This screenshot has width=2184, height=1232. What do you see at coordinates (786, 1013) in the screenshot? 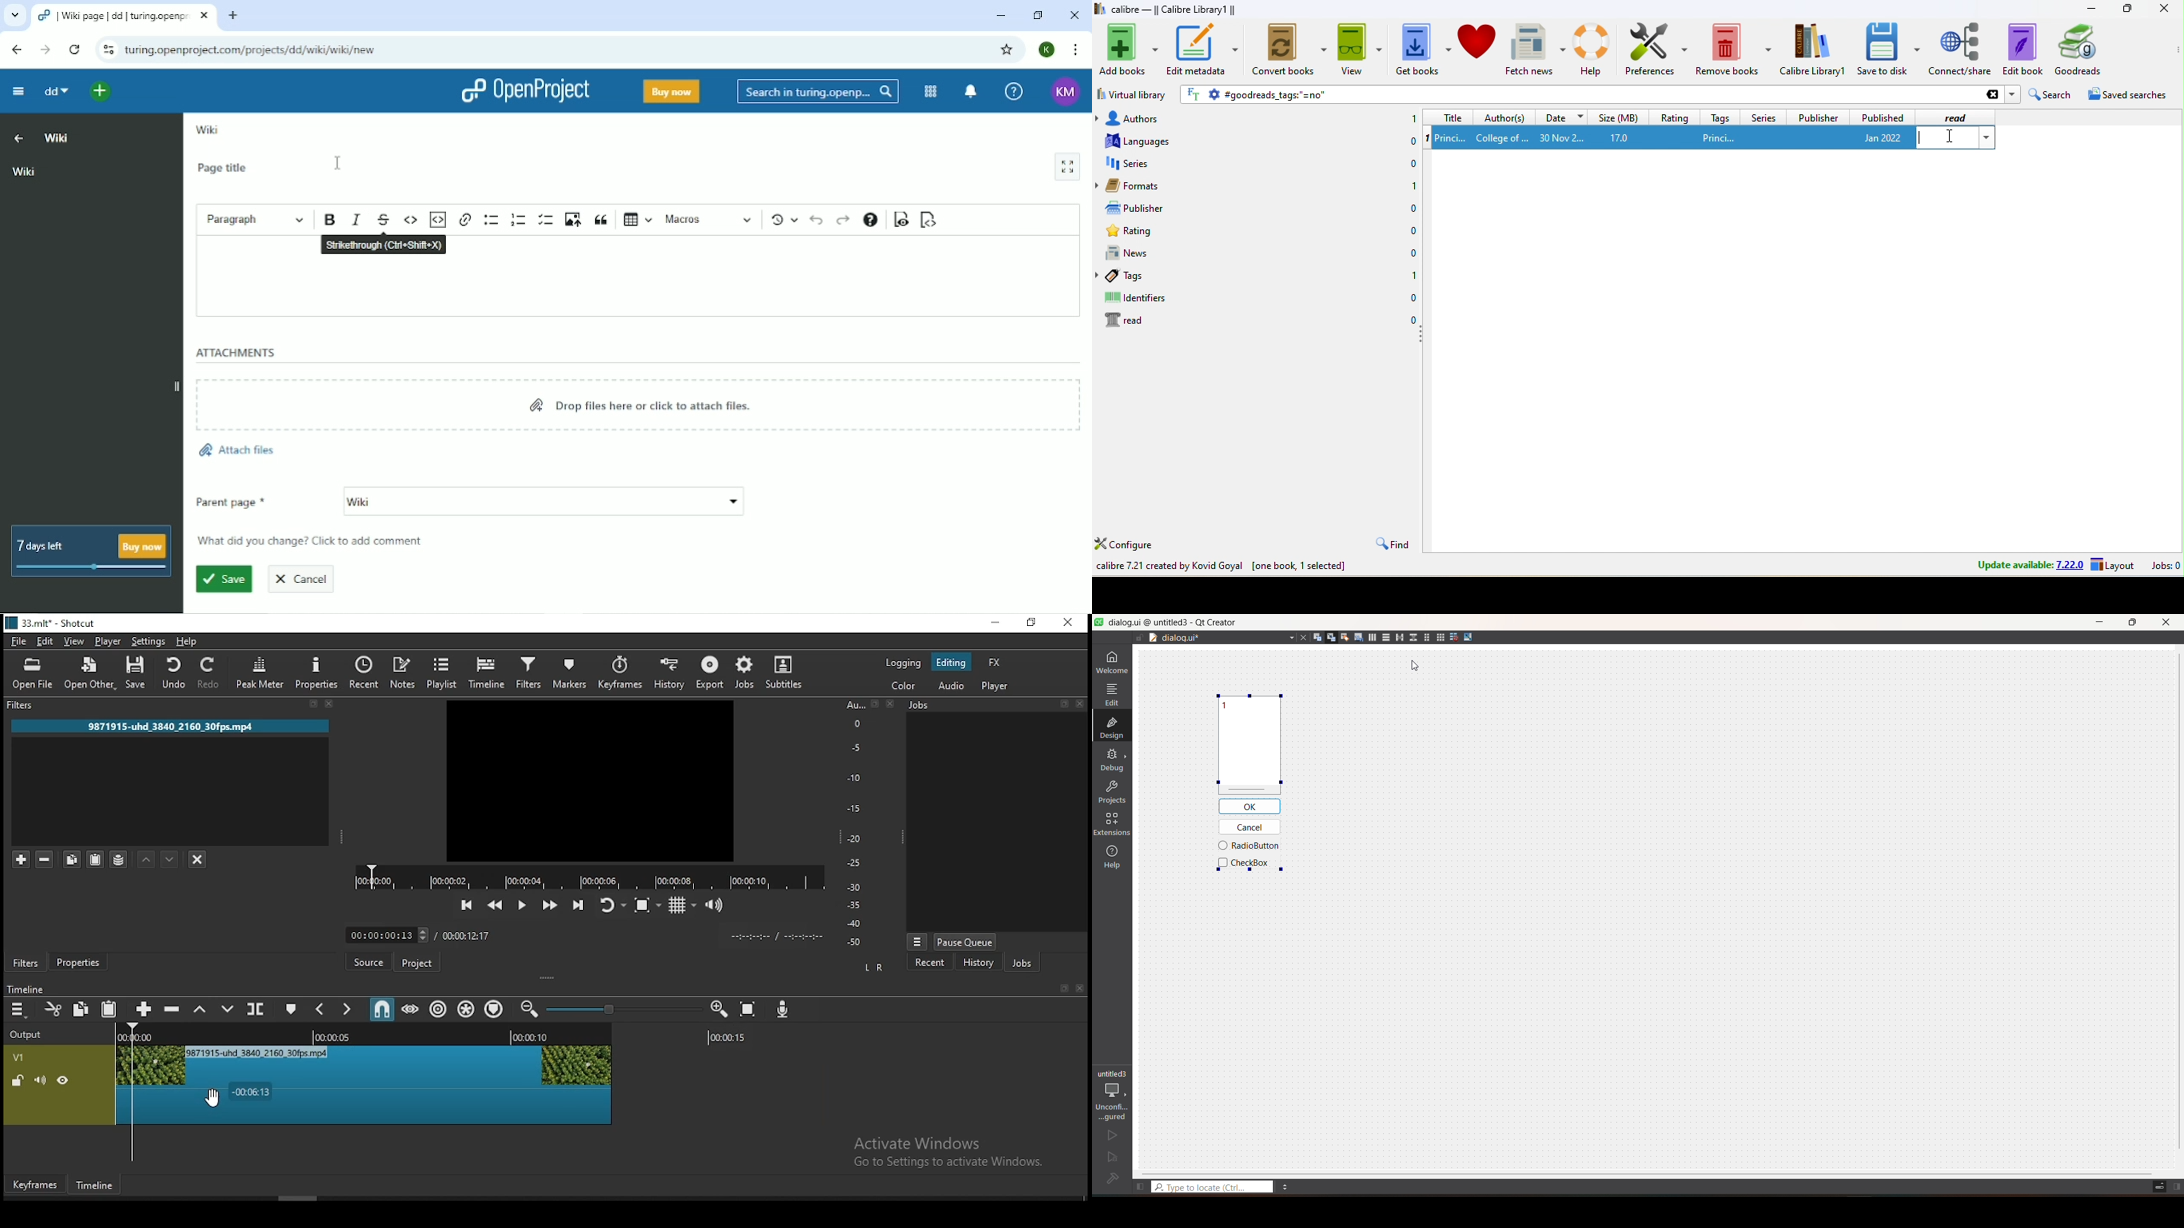
I see `record audio` at bounding box center [786, 1013].